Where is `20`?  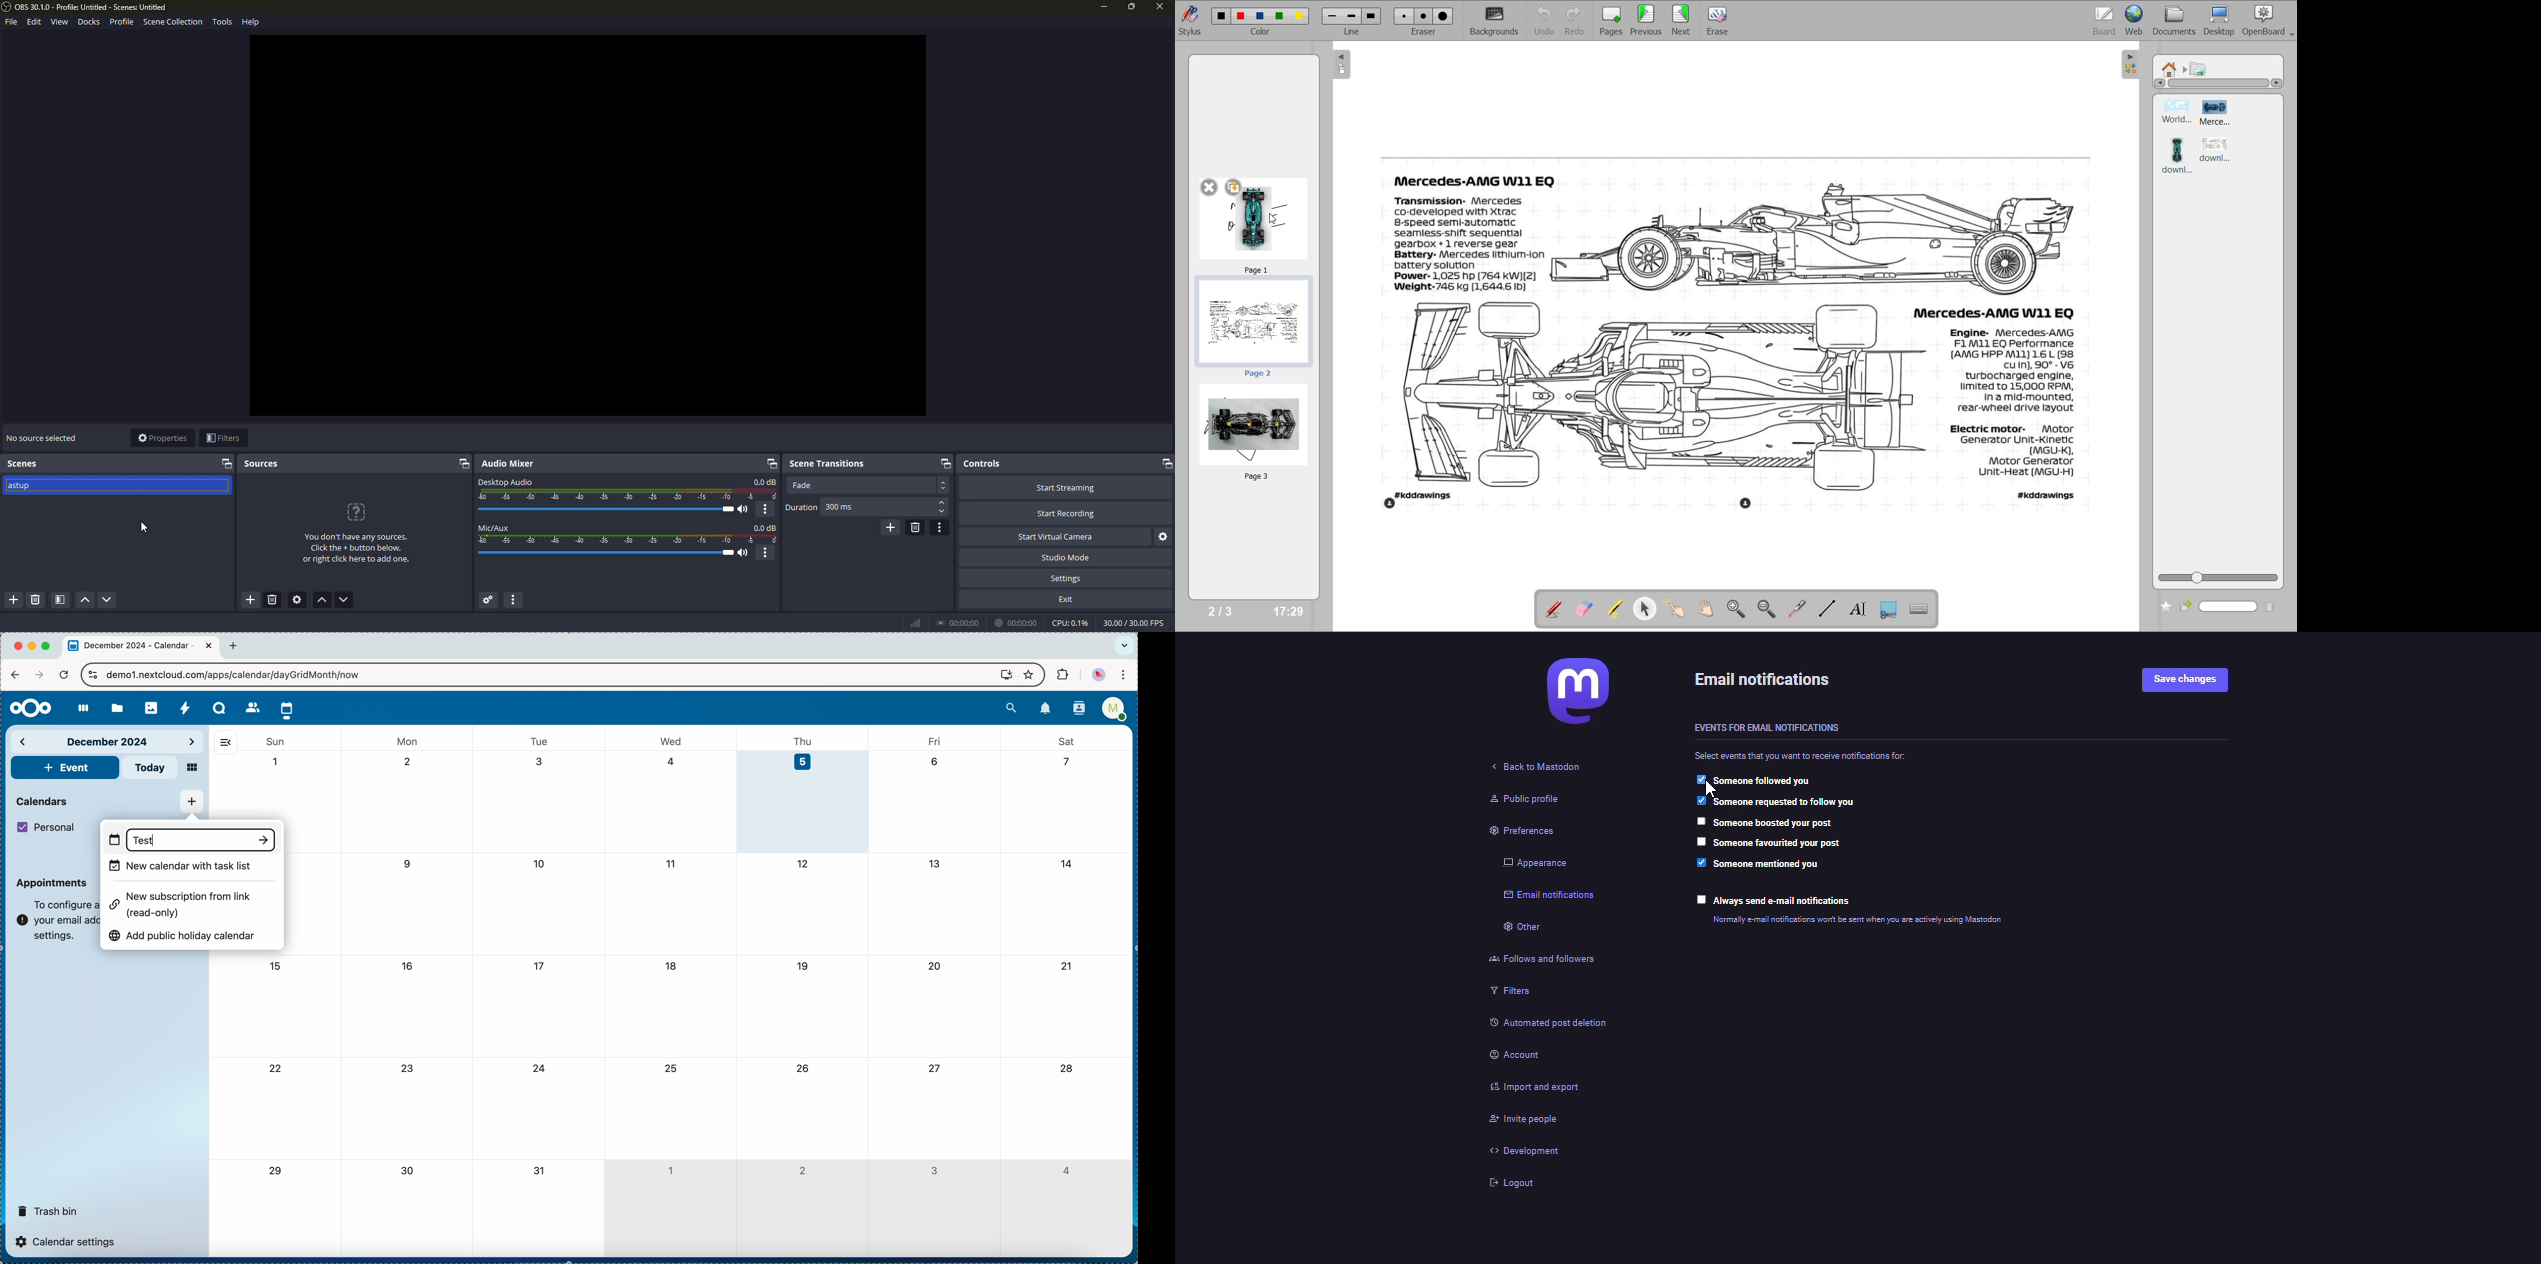
20 is located at coordinates (935, 966).